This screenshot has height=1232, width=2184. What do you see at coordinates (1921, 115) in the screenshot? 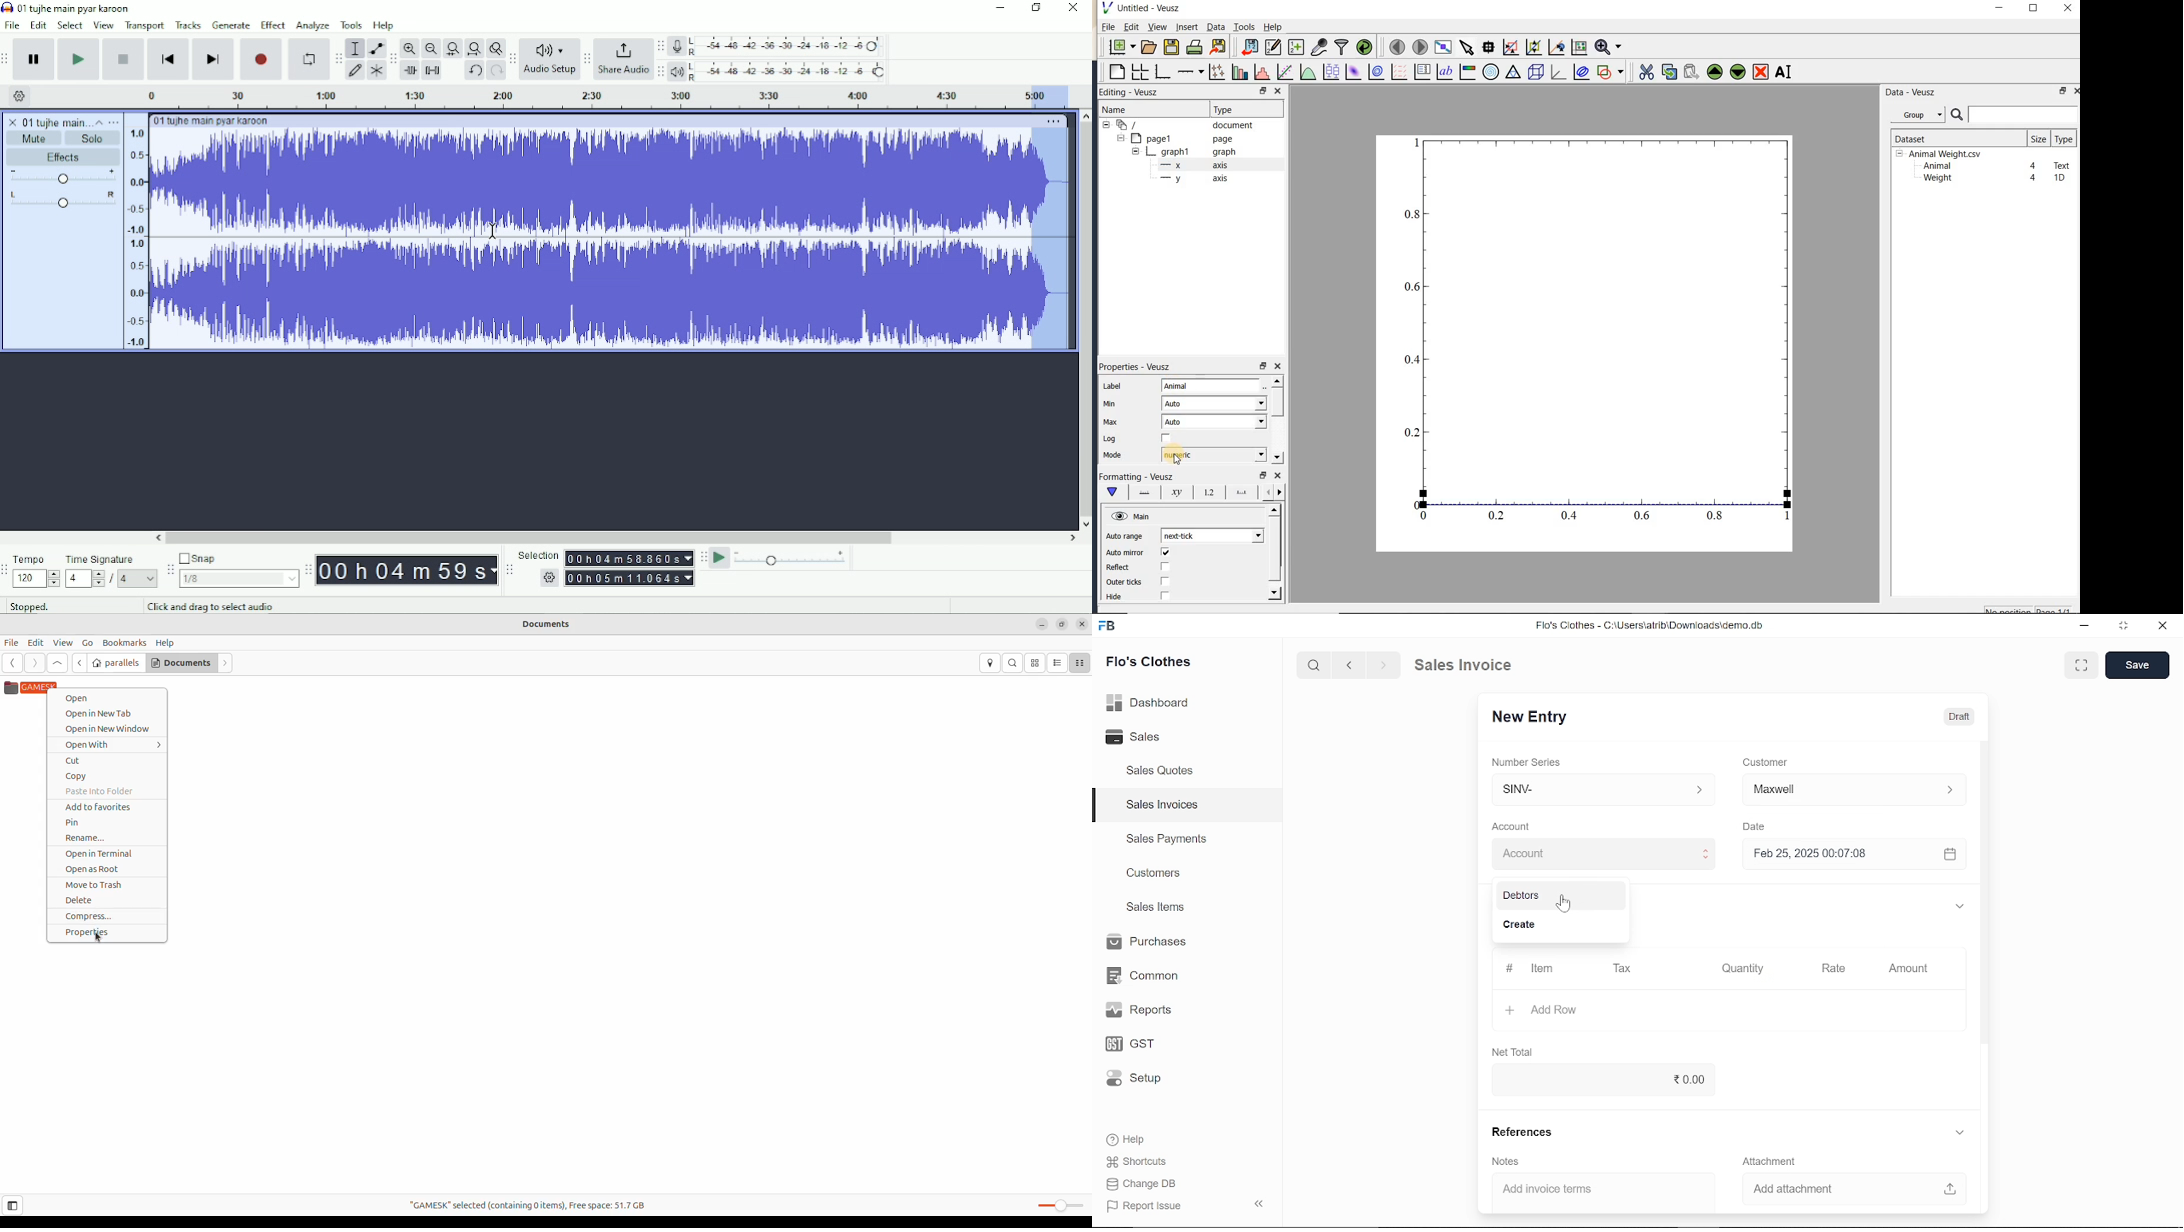
I see `Data - Veusz` at bounding box center [1921, 115].